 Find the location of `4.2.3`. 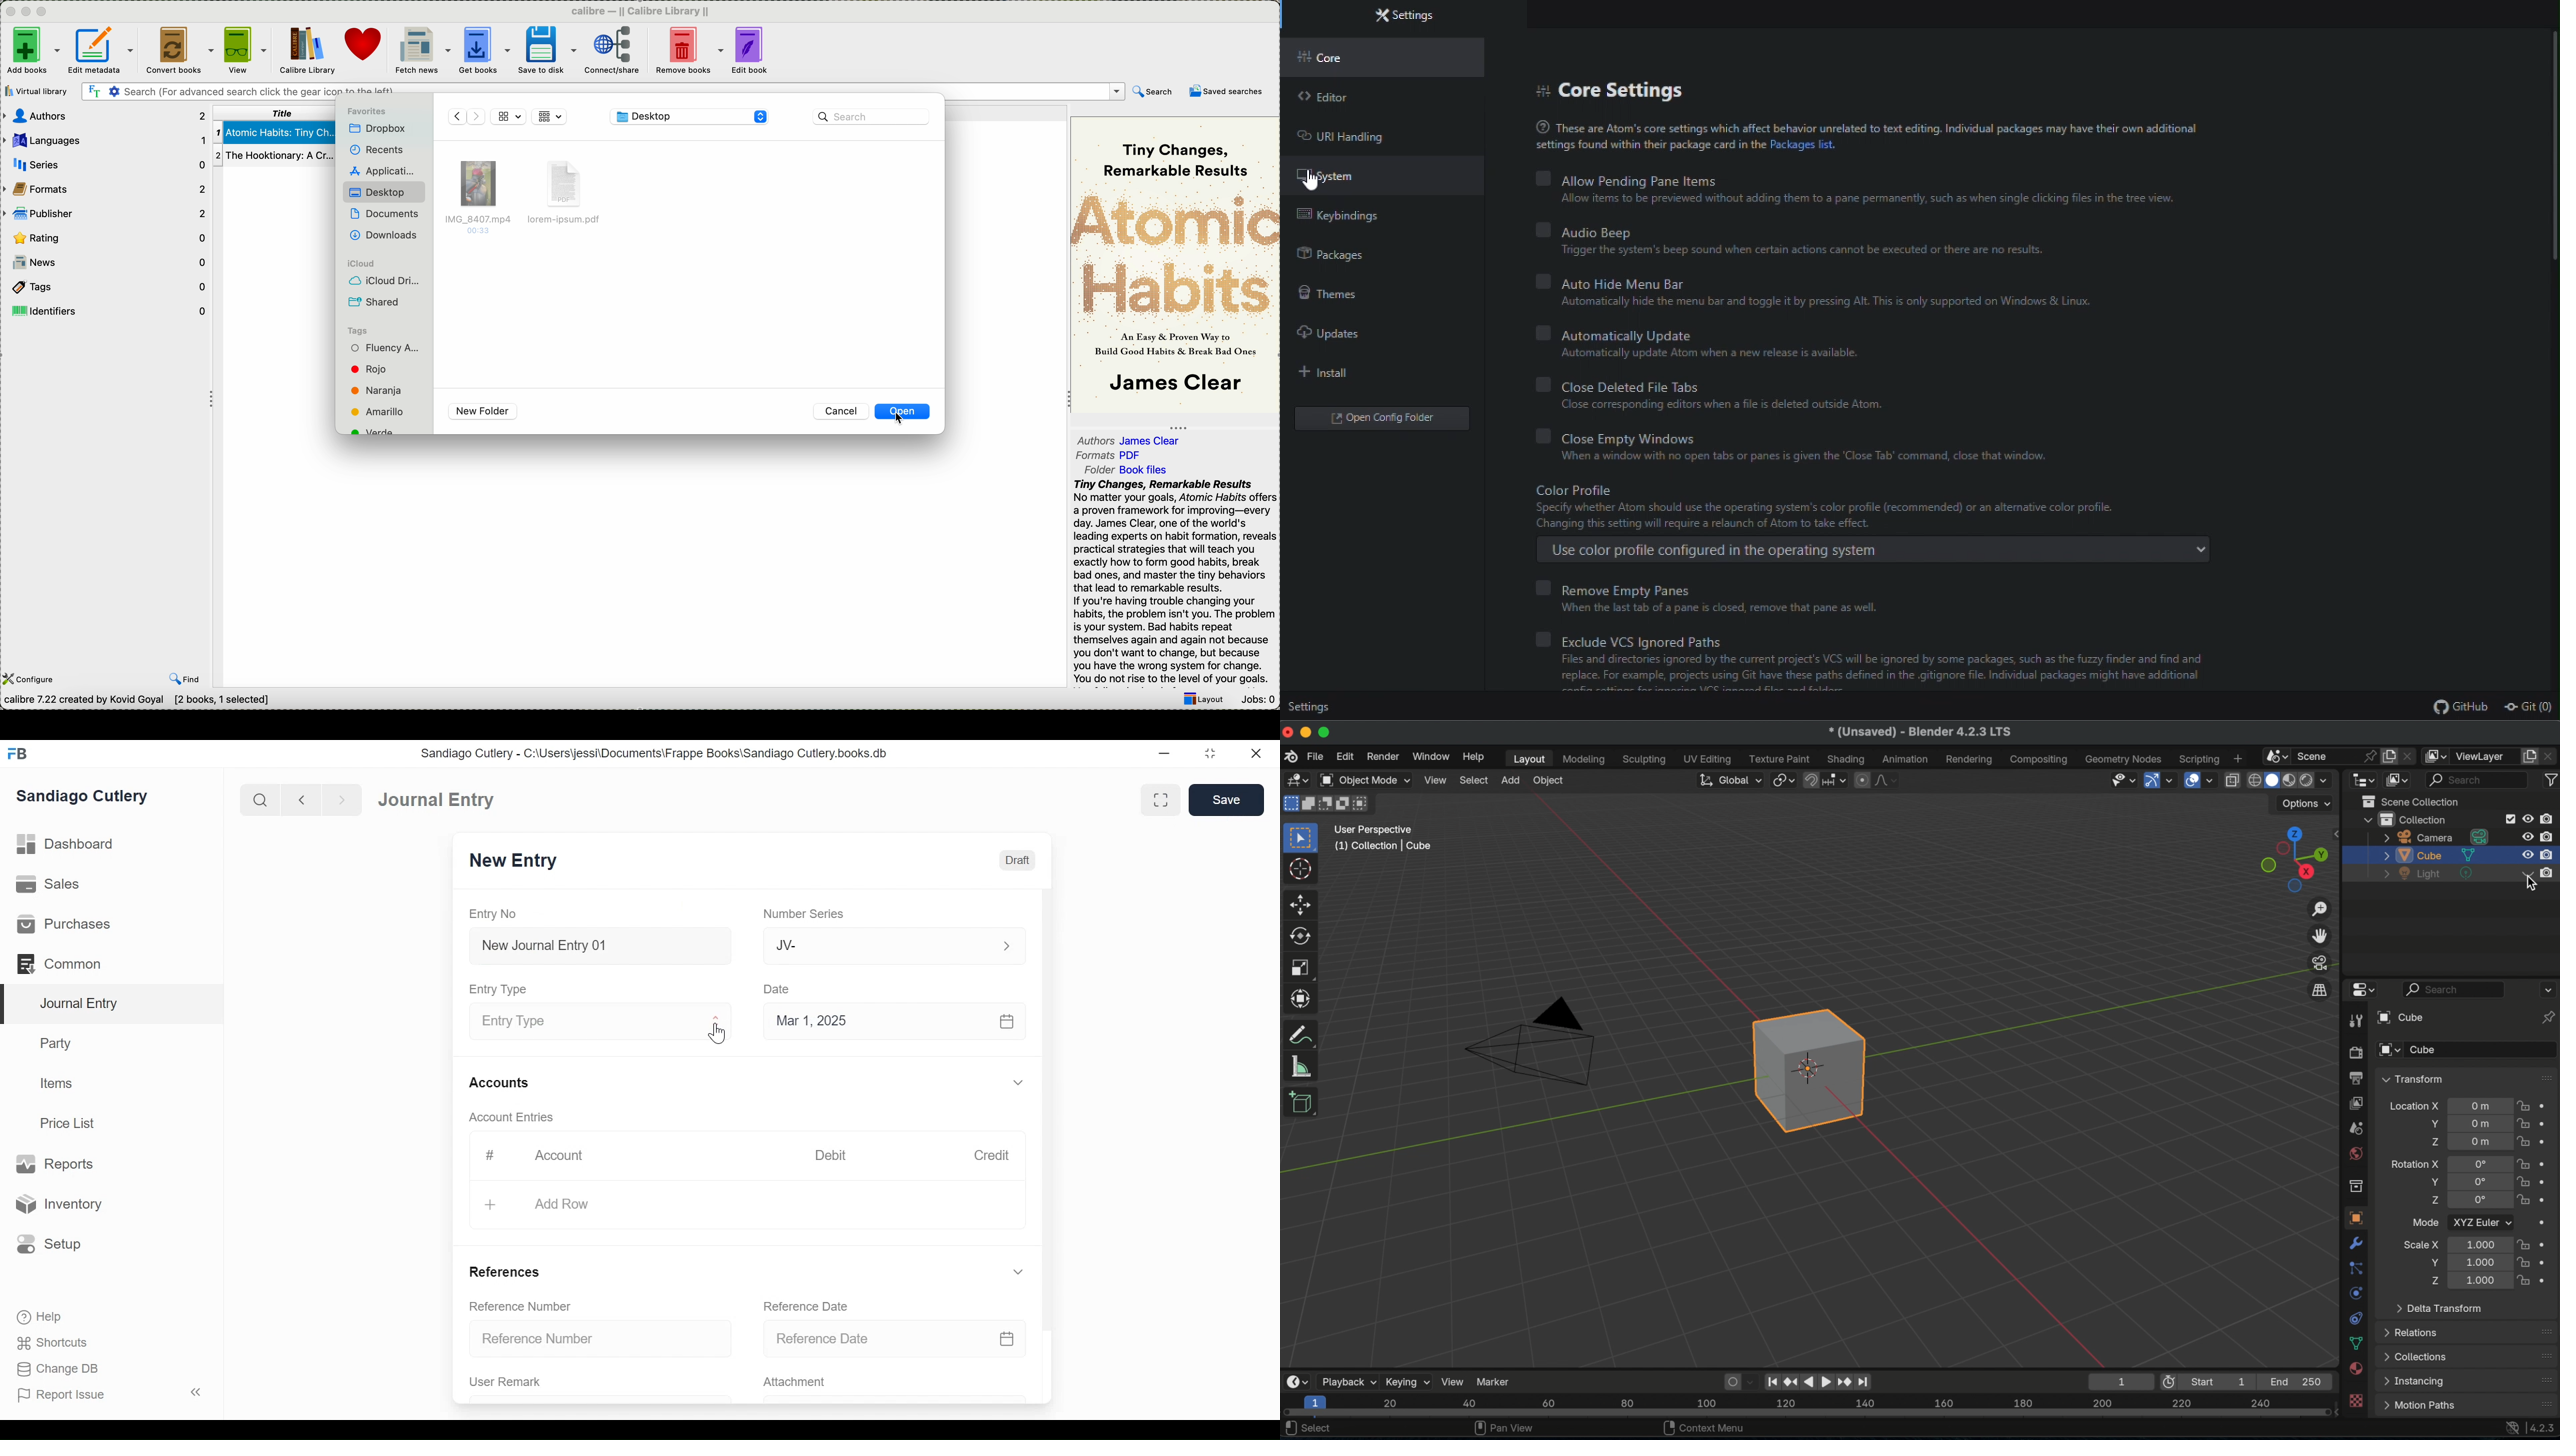

4.2.3 is located at coordinates (2543, 1429).